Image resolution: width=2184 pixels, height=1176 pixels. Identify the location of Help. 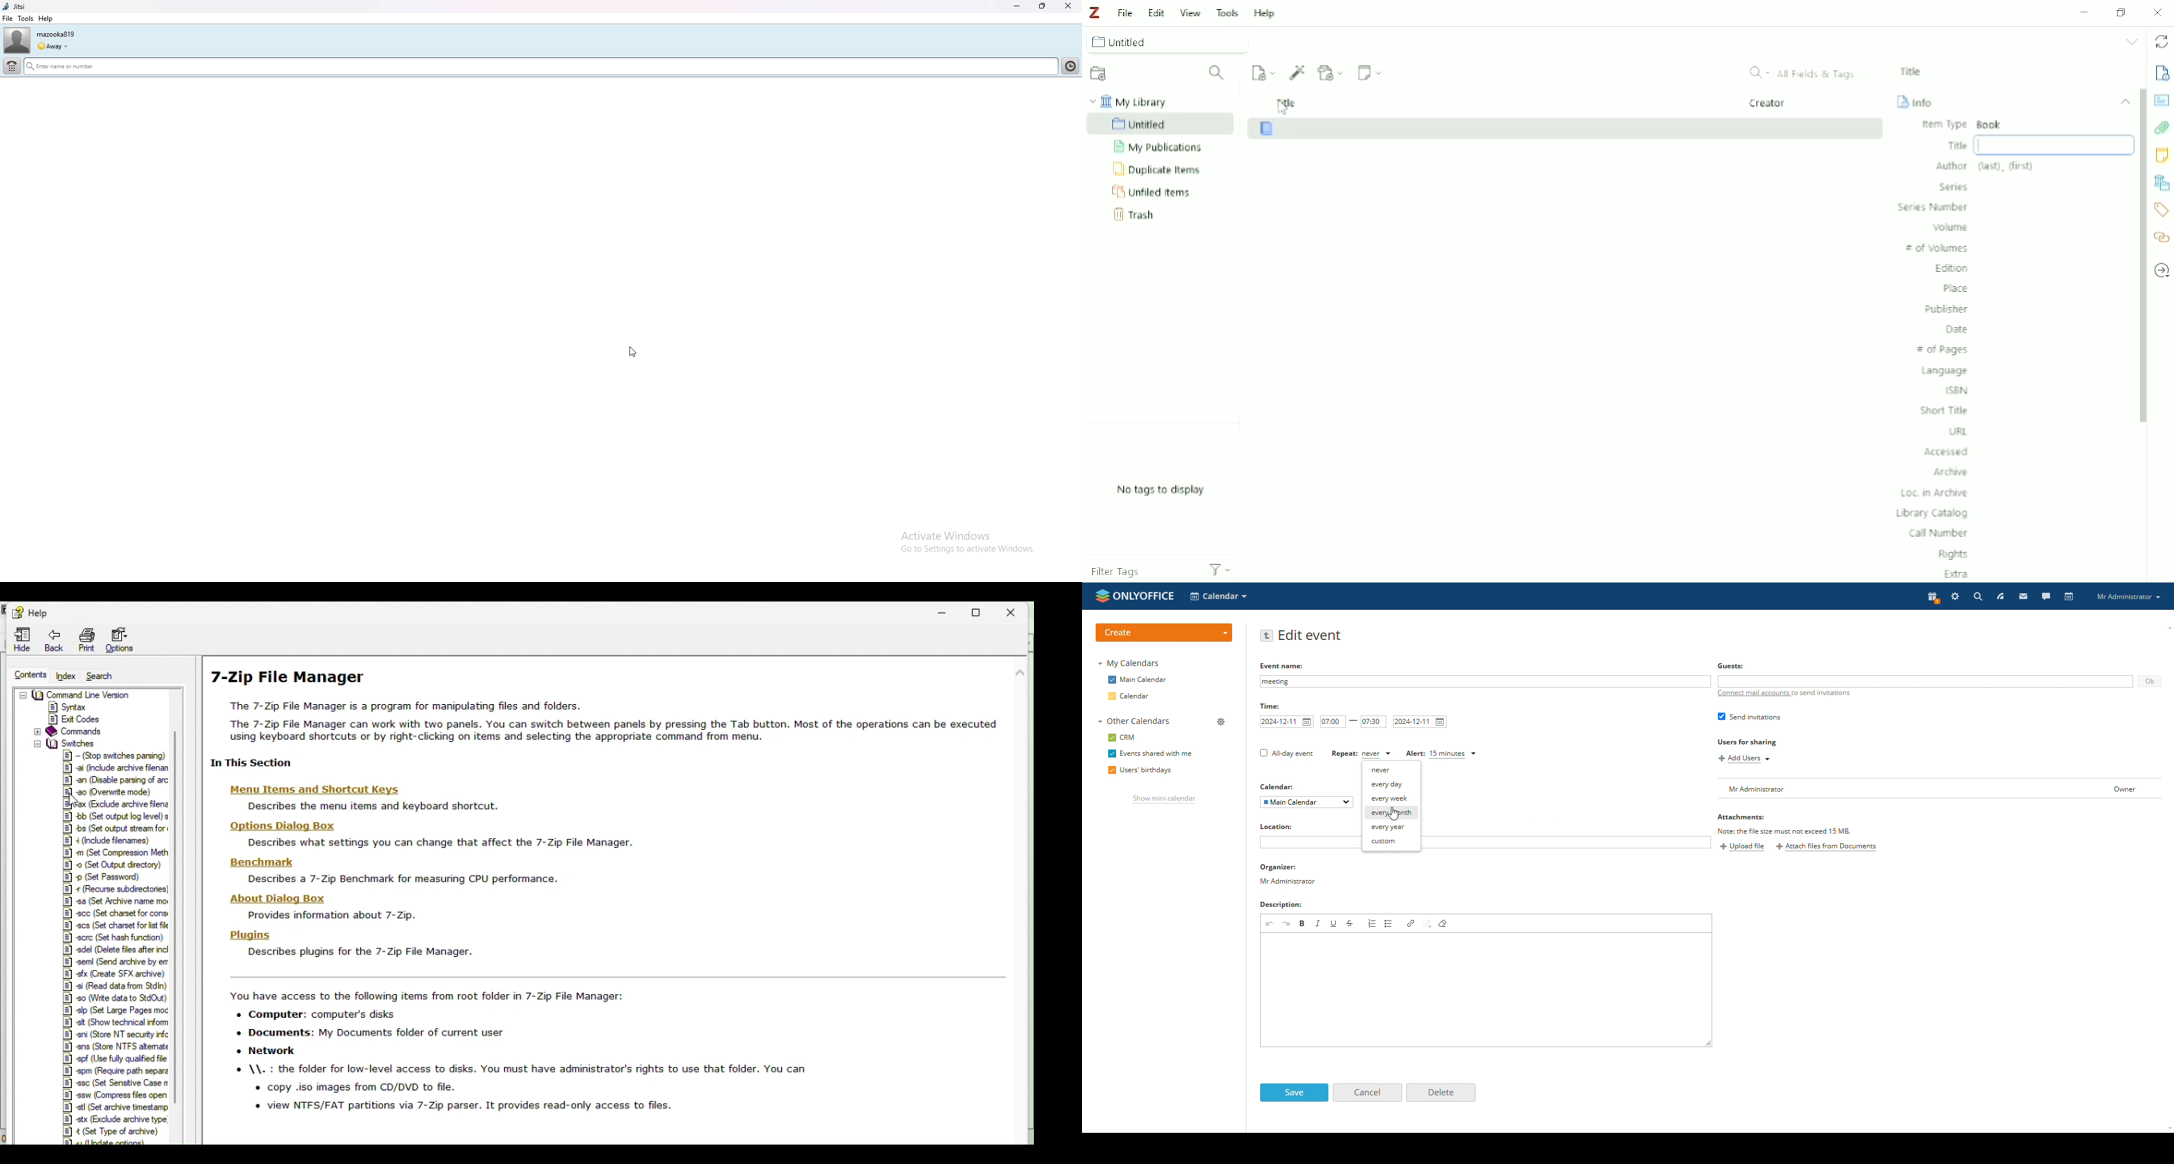
(1265, 13).